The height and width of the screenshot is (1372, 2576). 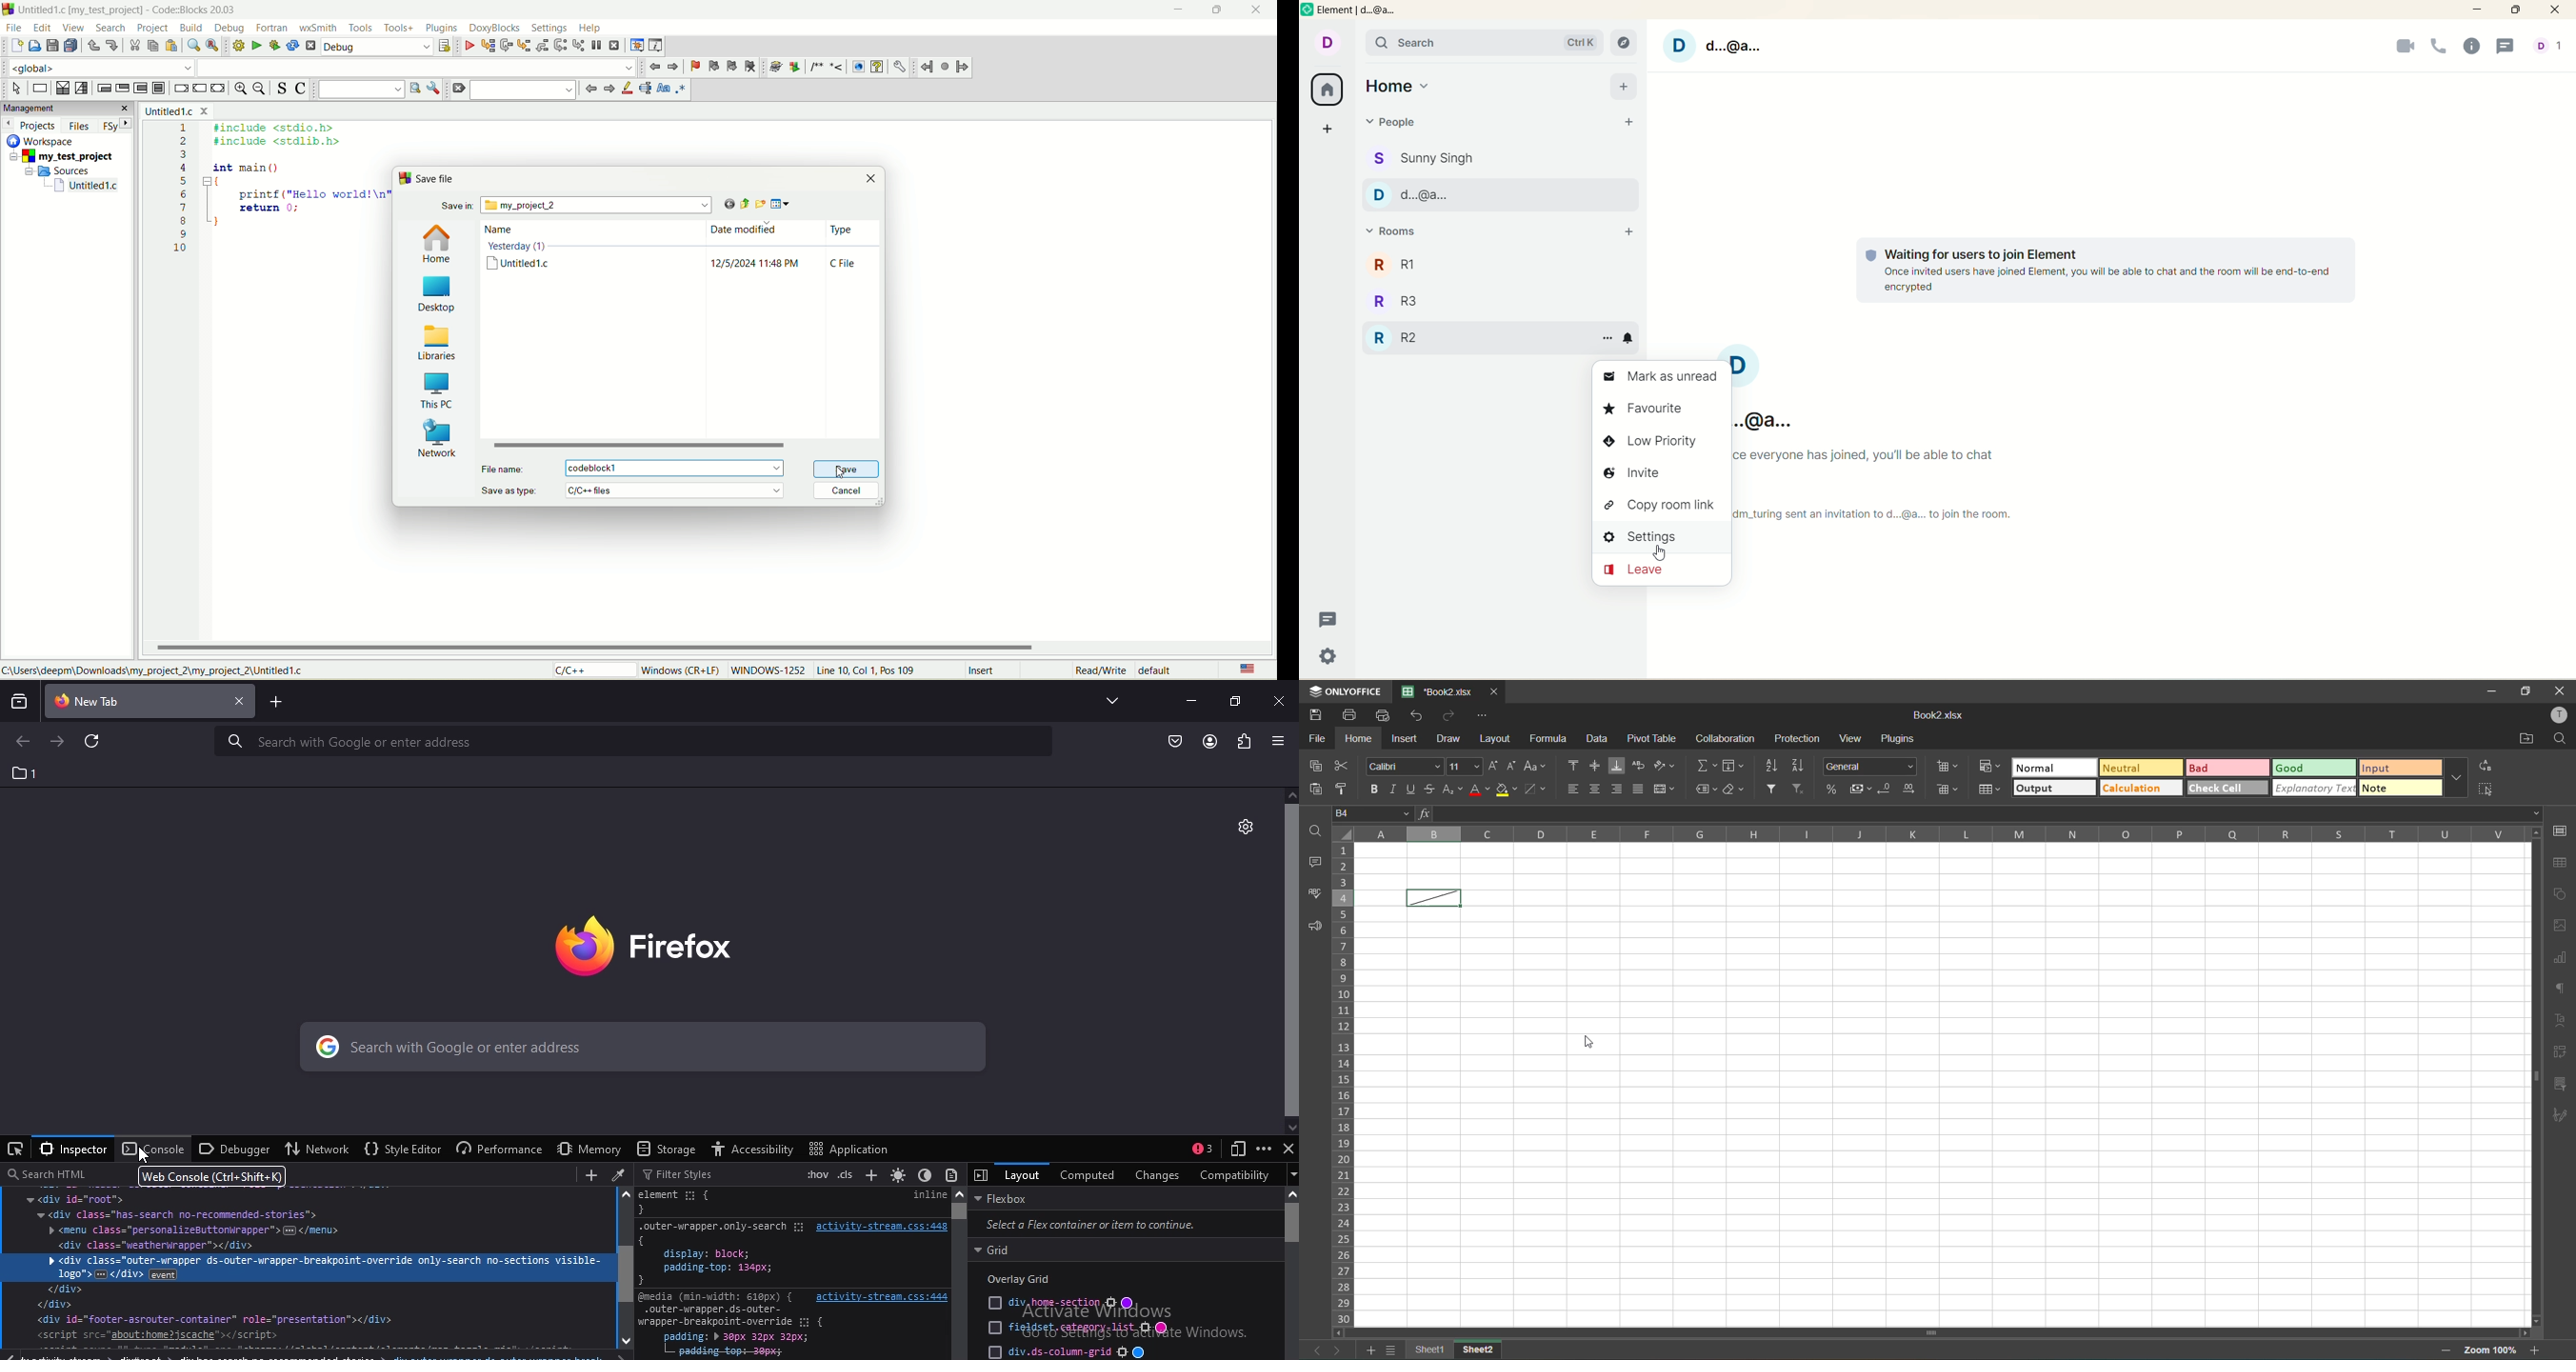 I want to click on d...@..., so click(x=1499, y=194).